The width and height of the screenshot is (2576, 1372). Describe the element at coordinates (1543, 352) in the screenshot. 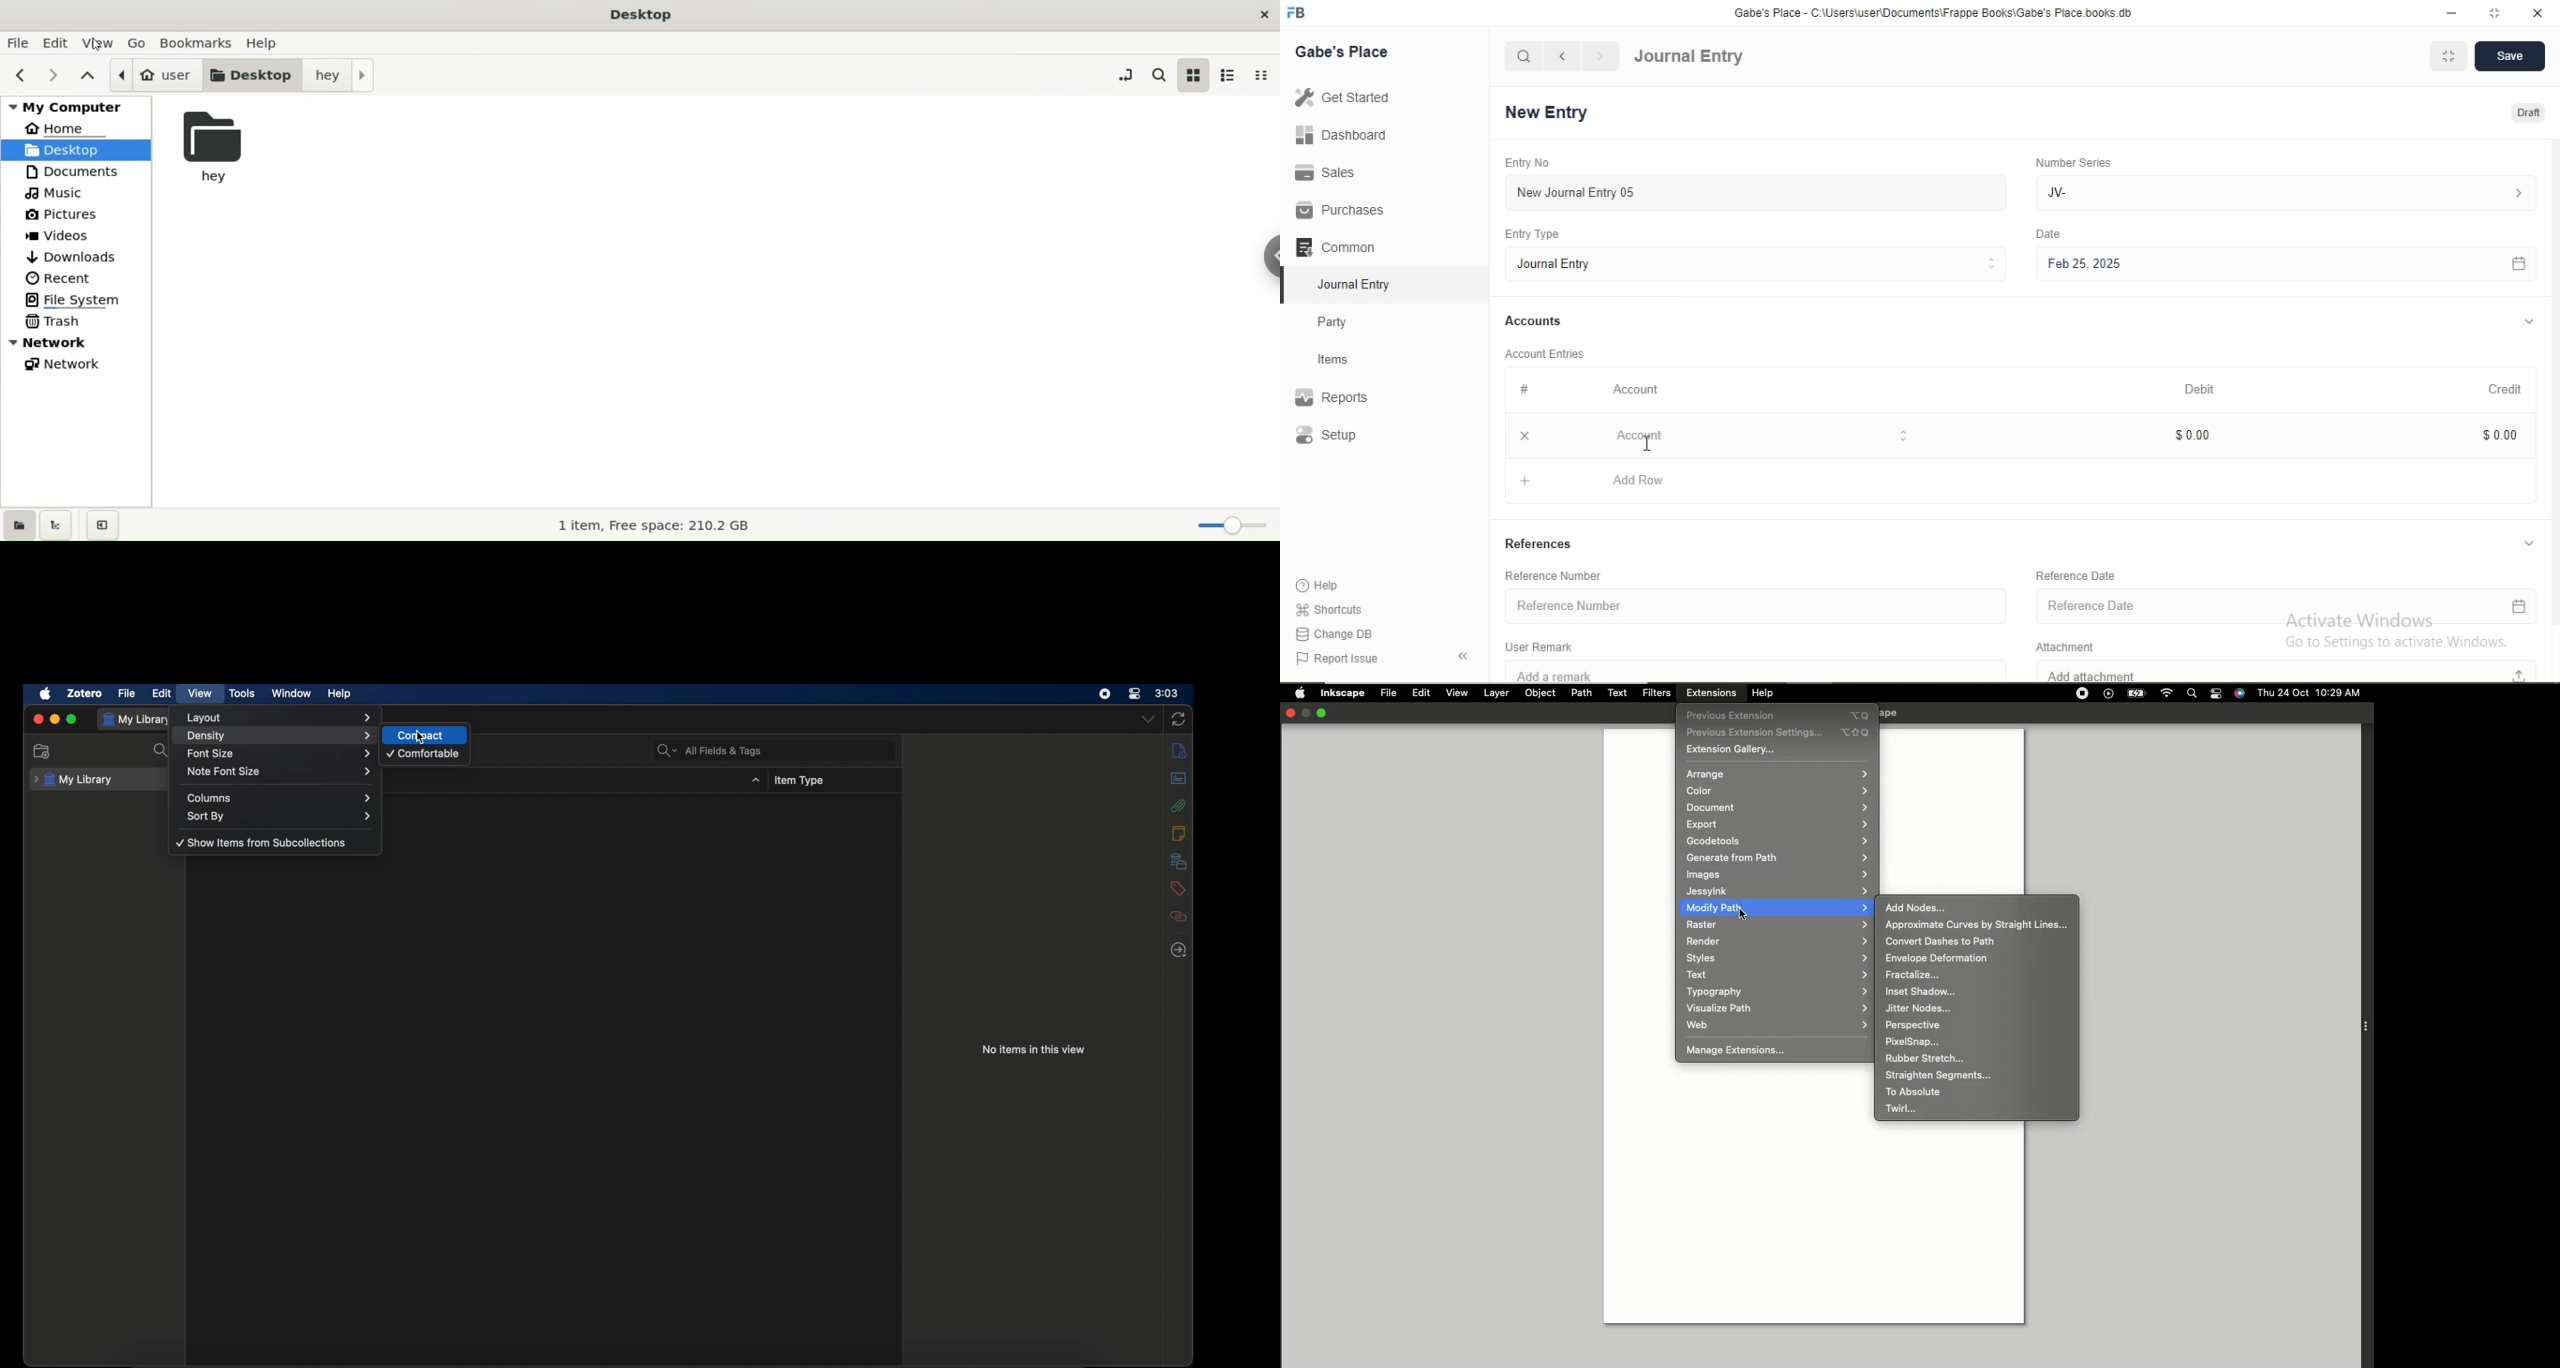

I see `Account Entries` at that location.